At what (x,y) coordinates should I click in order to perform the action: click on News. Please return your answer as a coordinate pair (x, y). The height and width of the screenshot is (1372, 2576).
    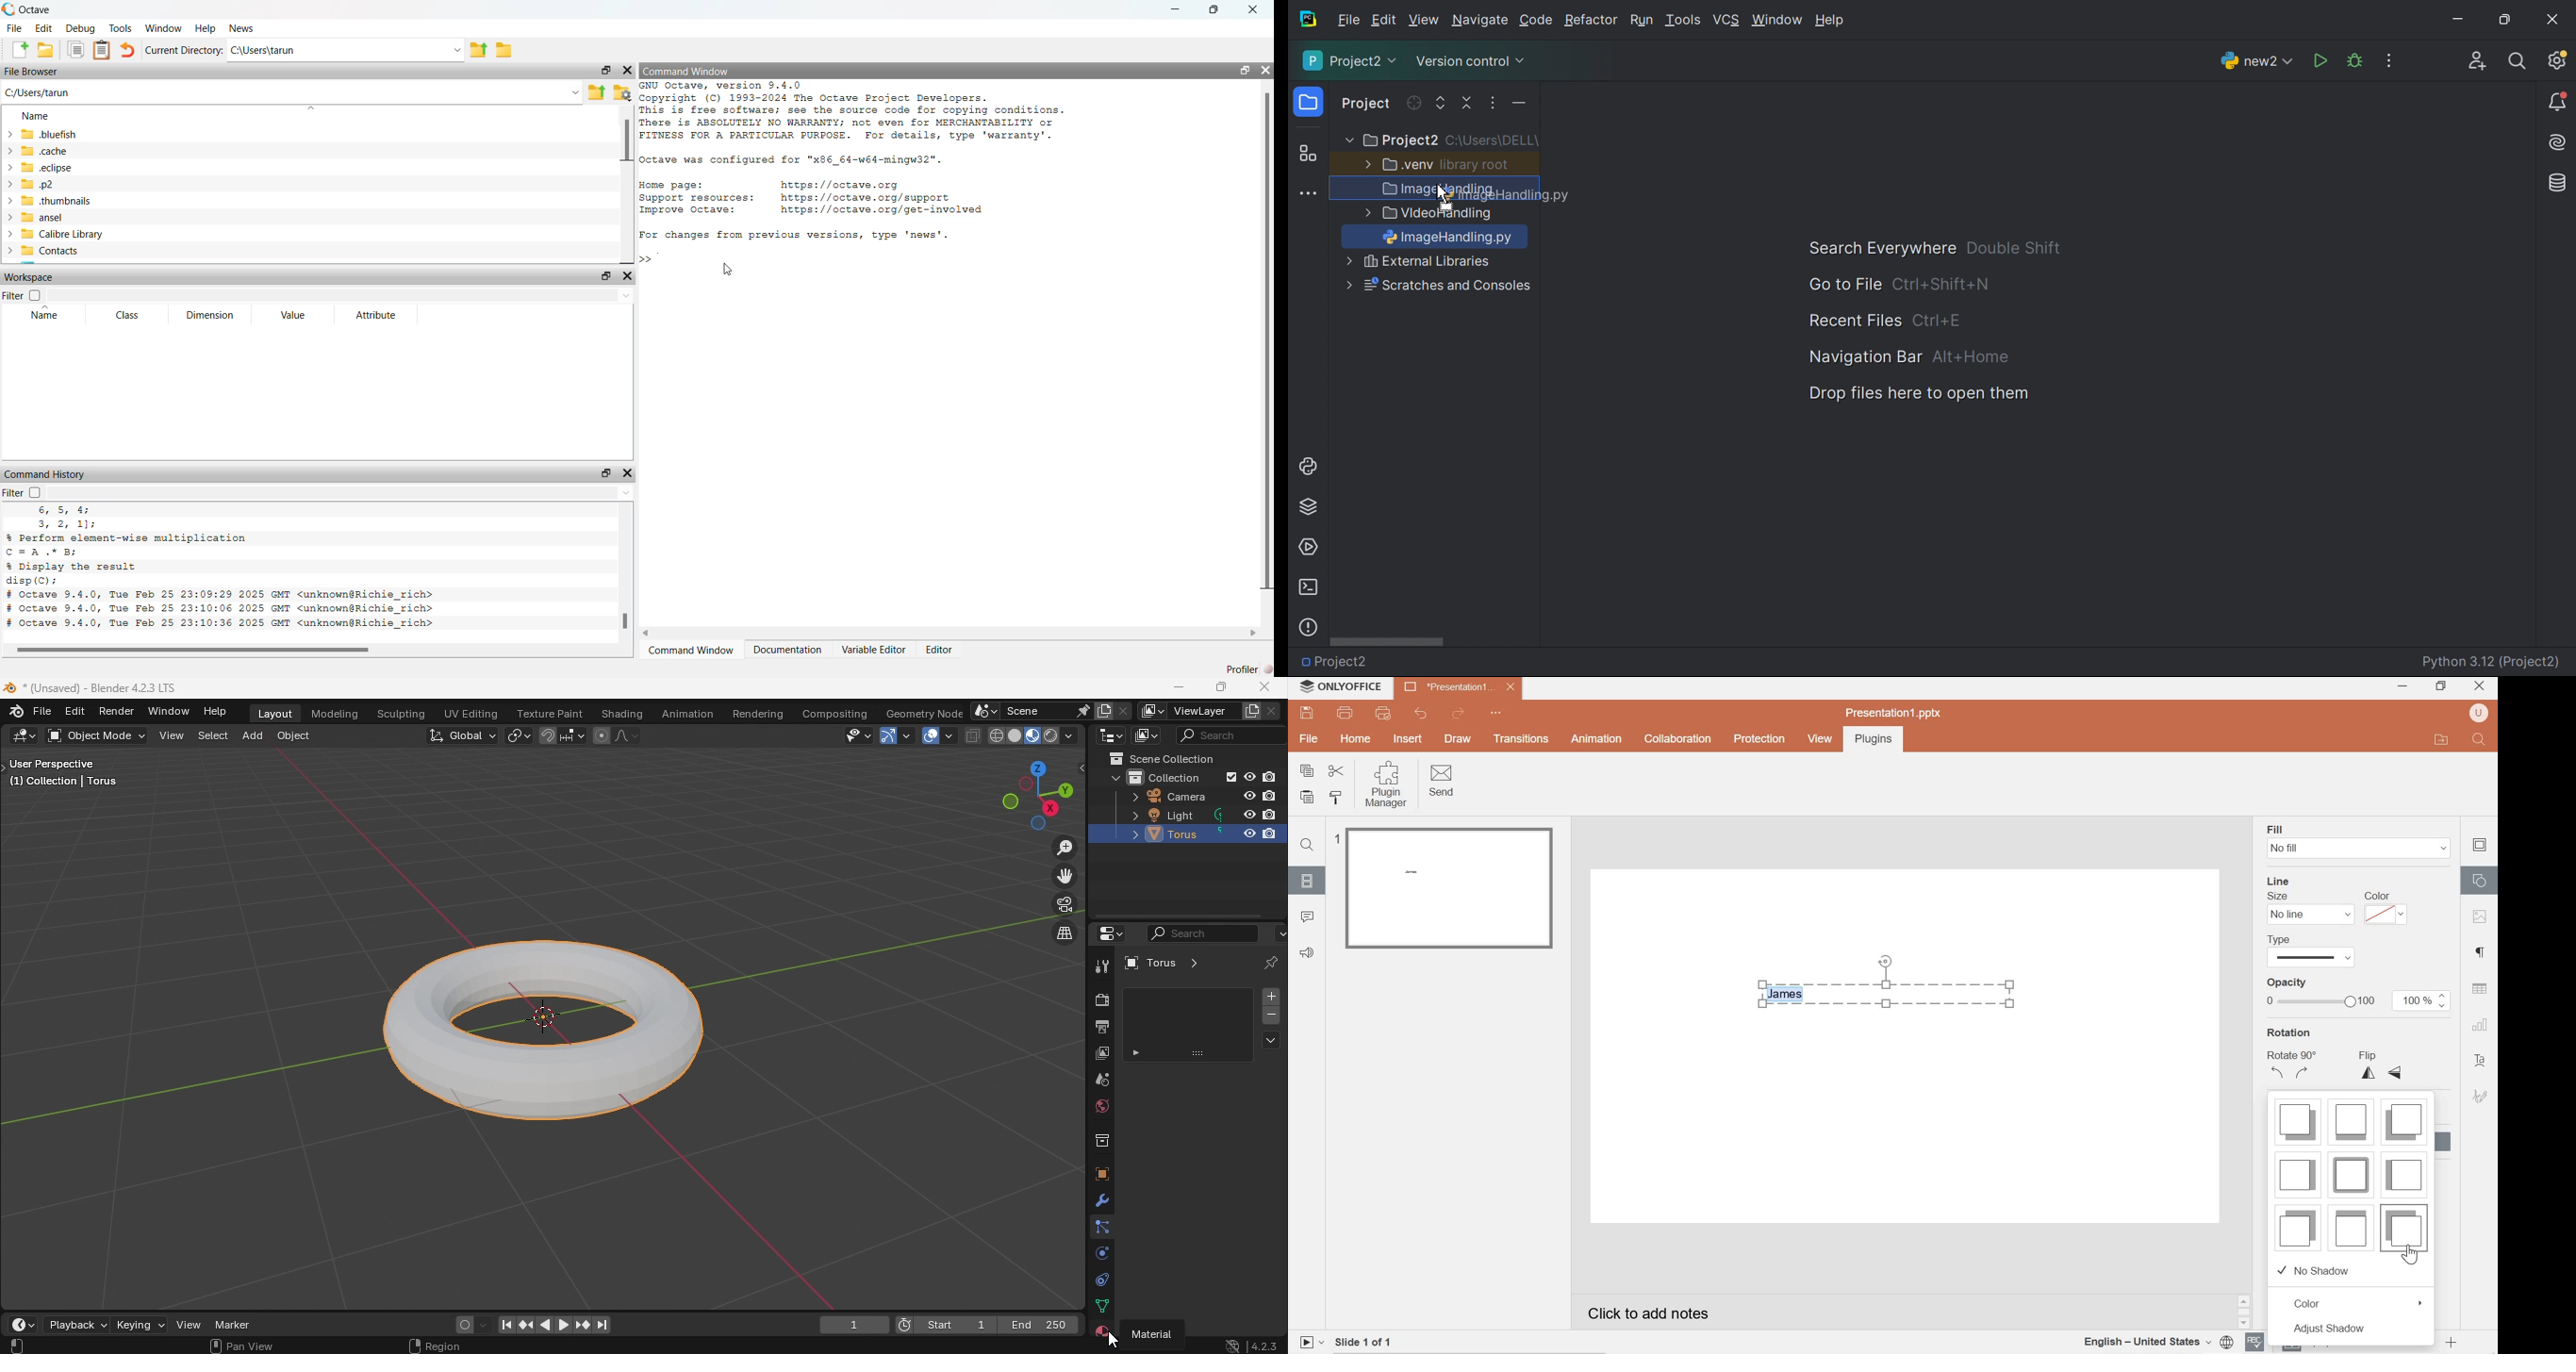
    Looking at the image, I should click on (242, 28).